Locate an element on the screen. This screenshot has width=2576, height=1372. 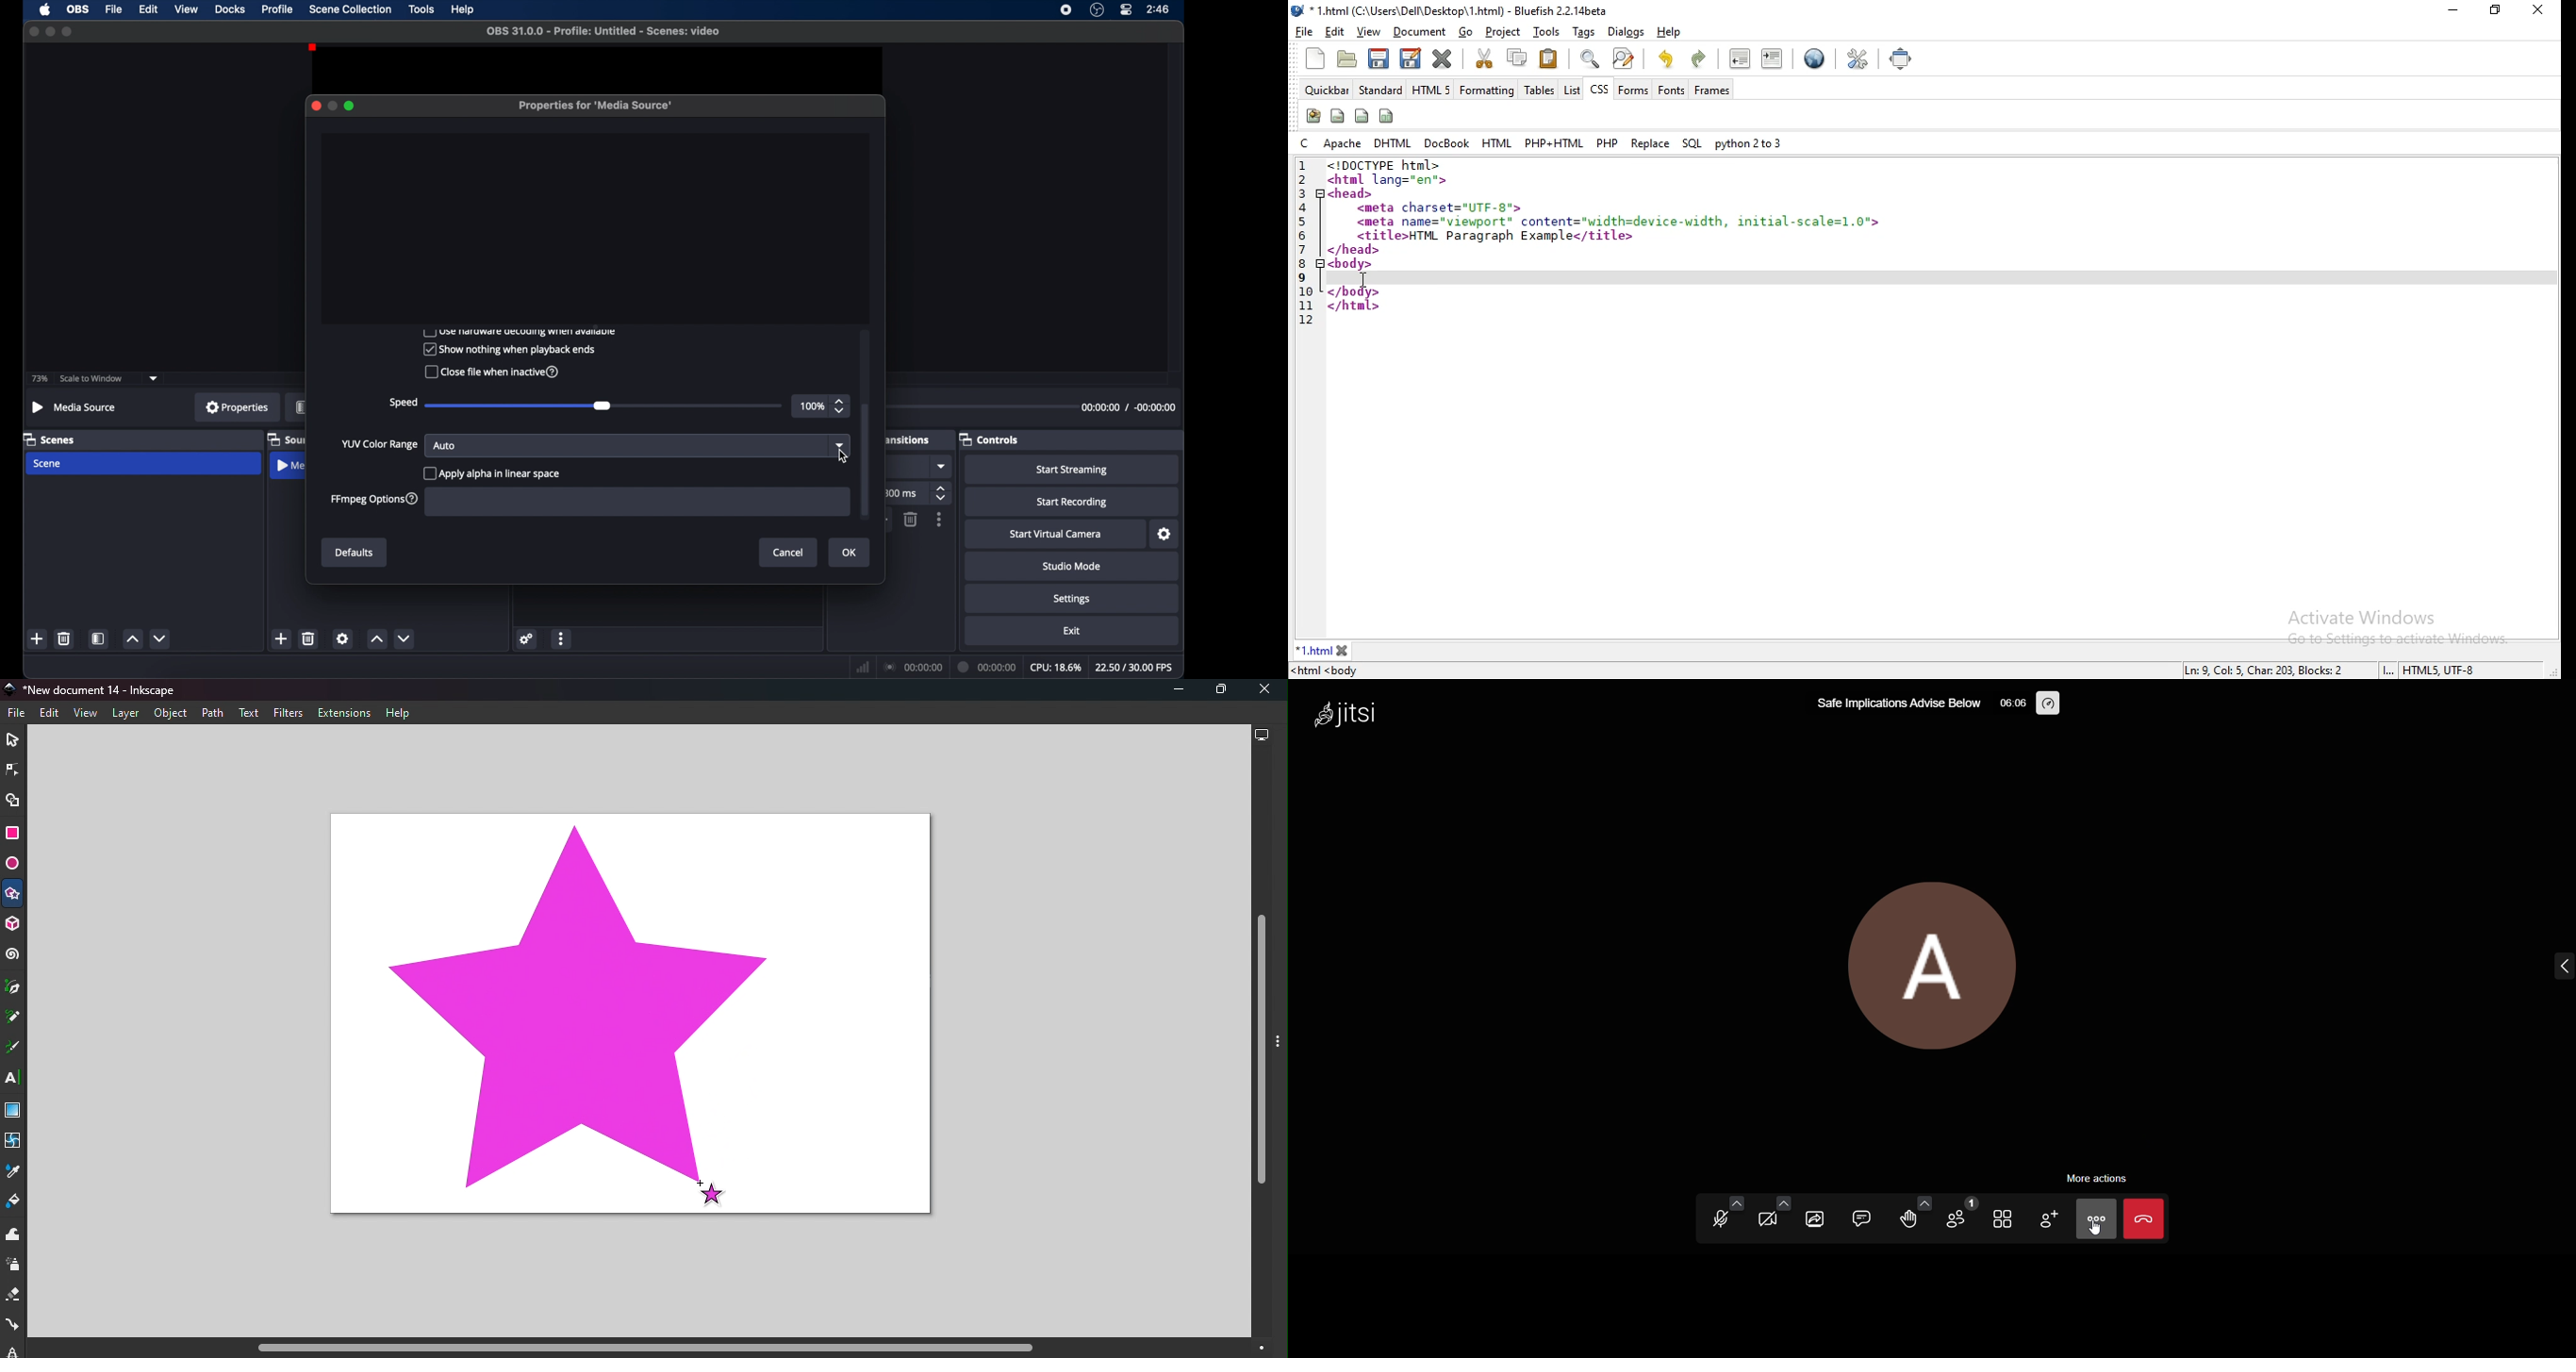
tools is located at coordinates (422, 9).